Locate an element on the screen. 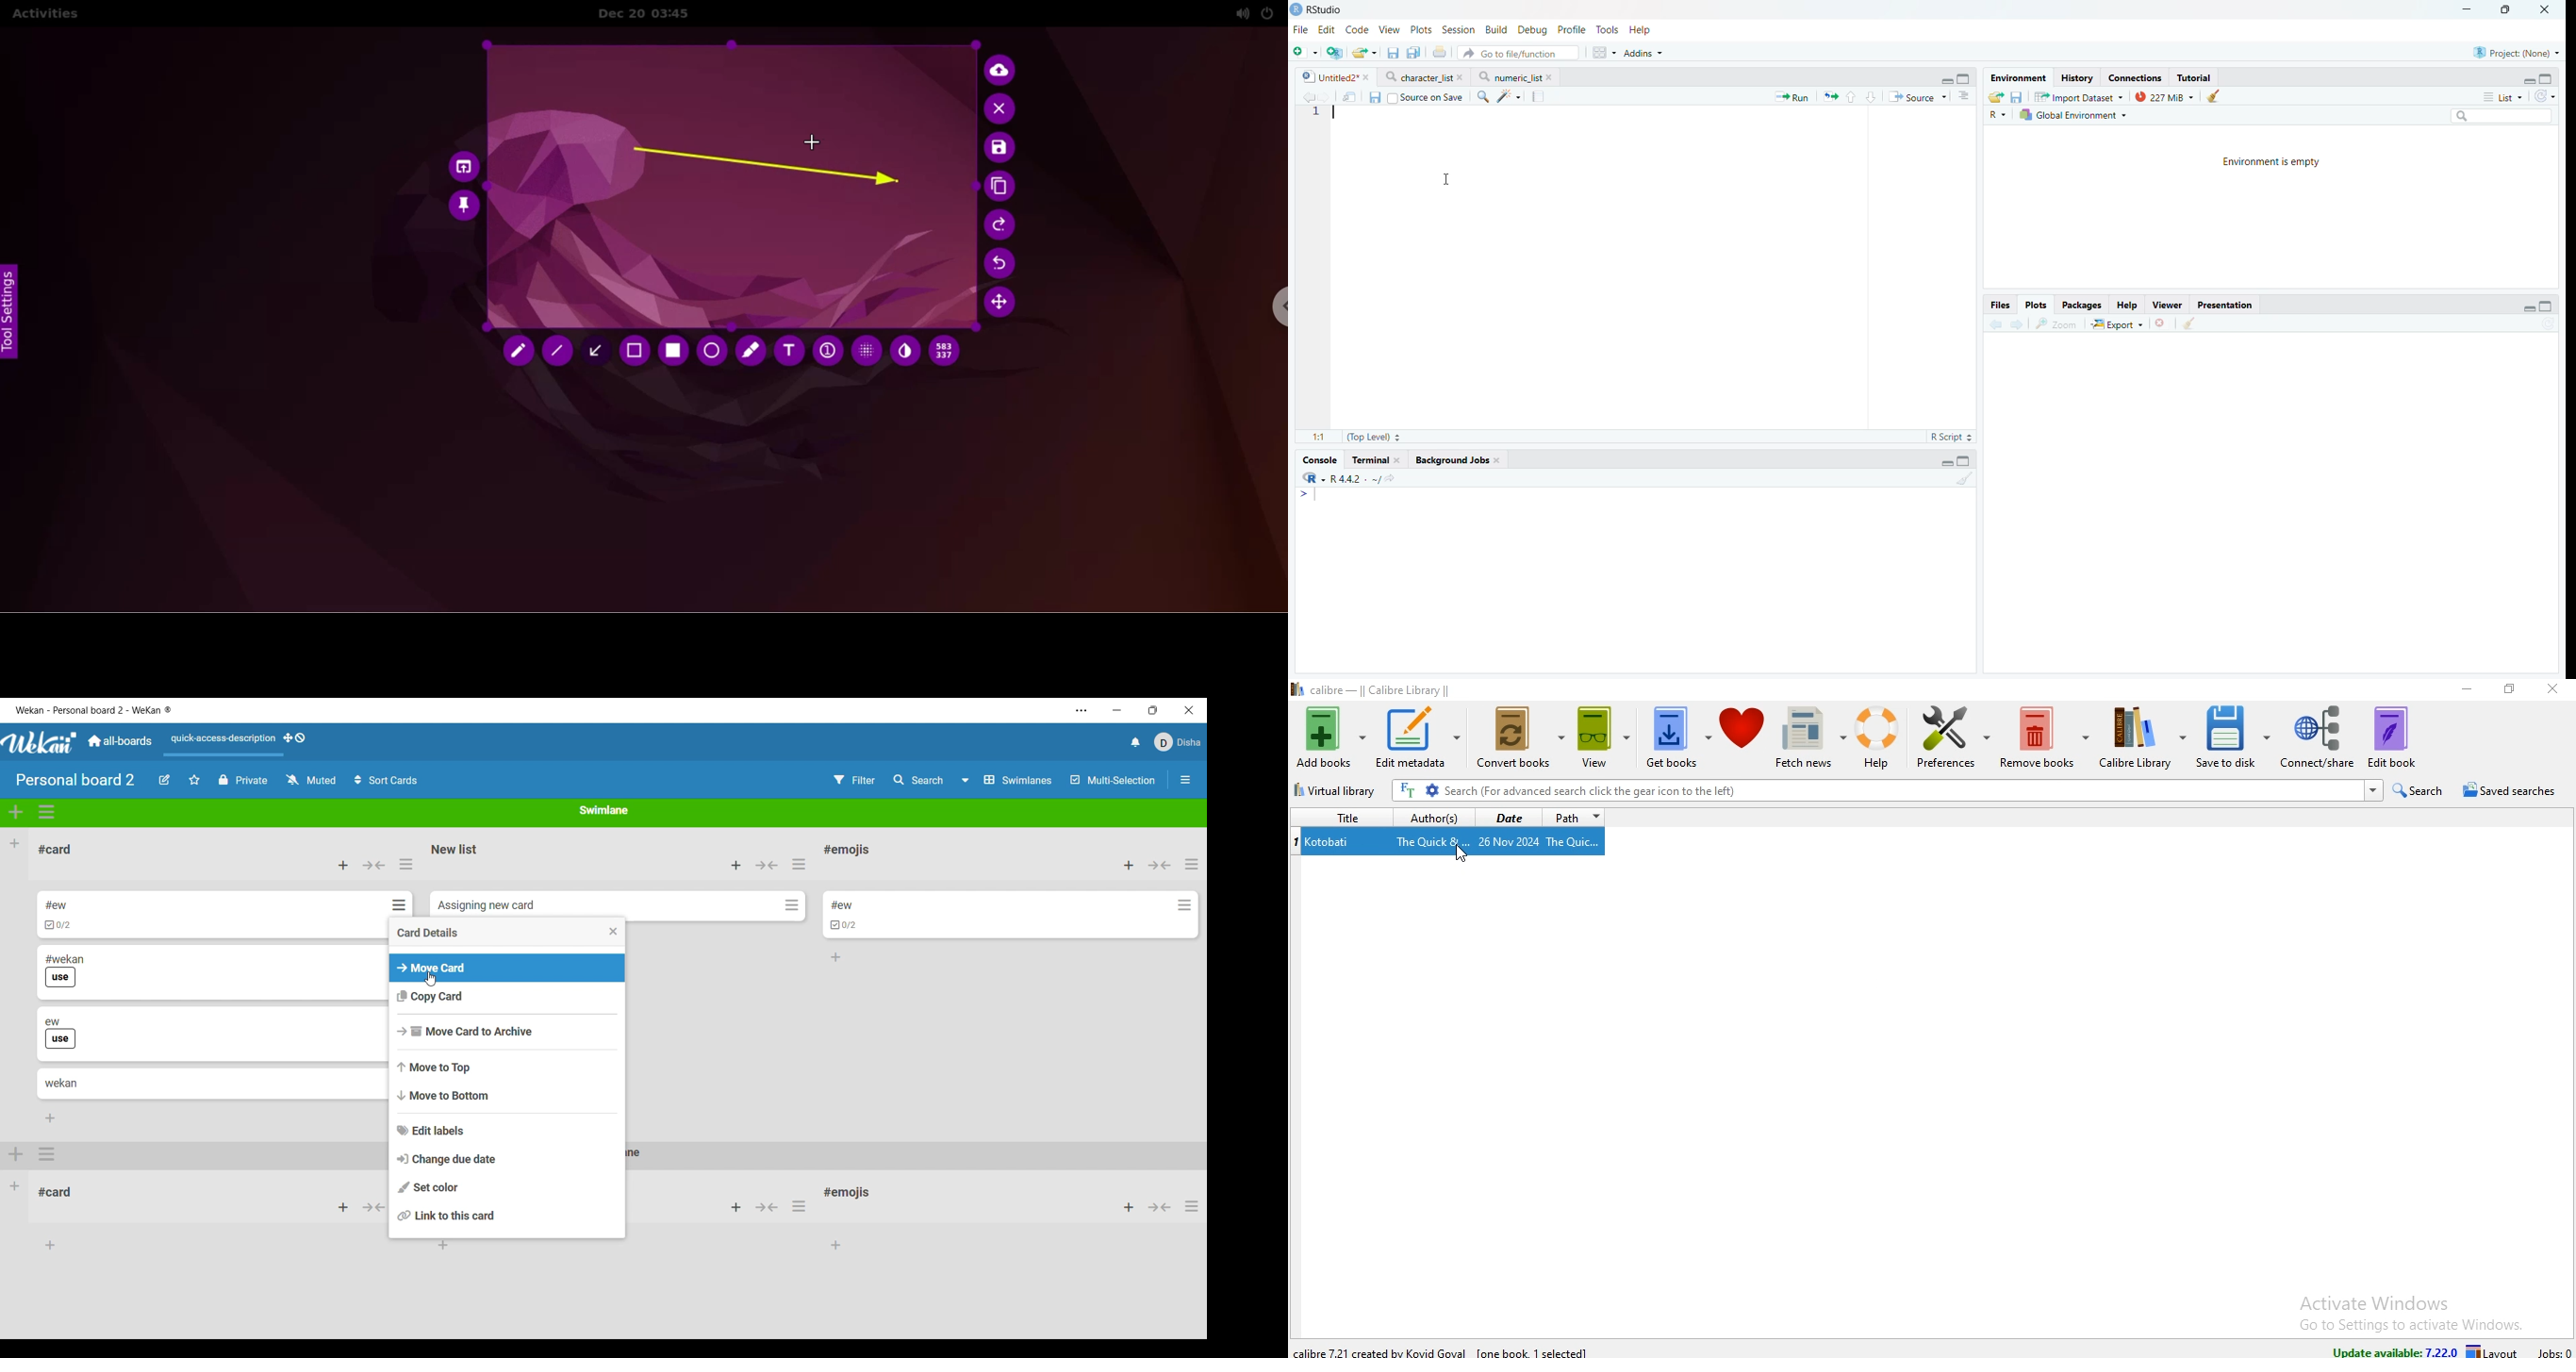 The width and height of the screenshot is (2576, 1372). Global Environment is located at coordinates (2073, 114).